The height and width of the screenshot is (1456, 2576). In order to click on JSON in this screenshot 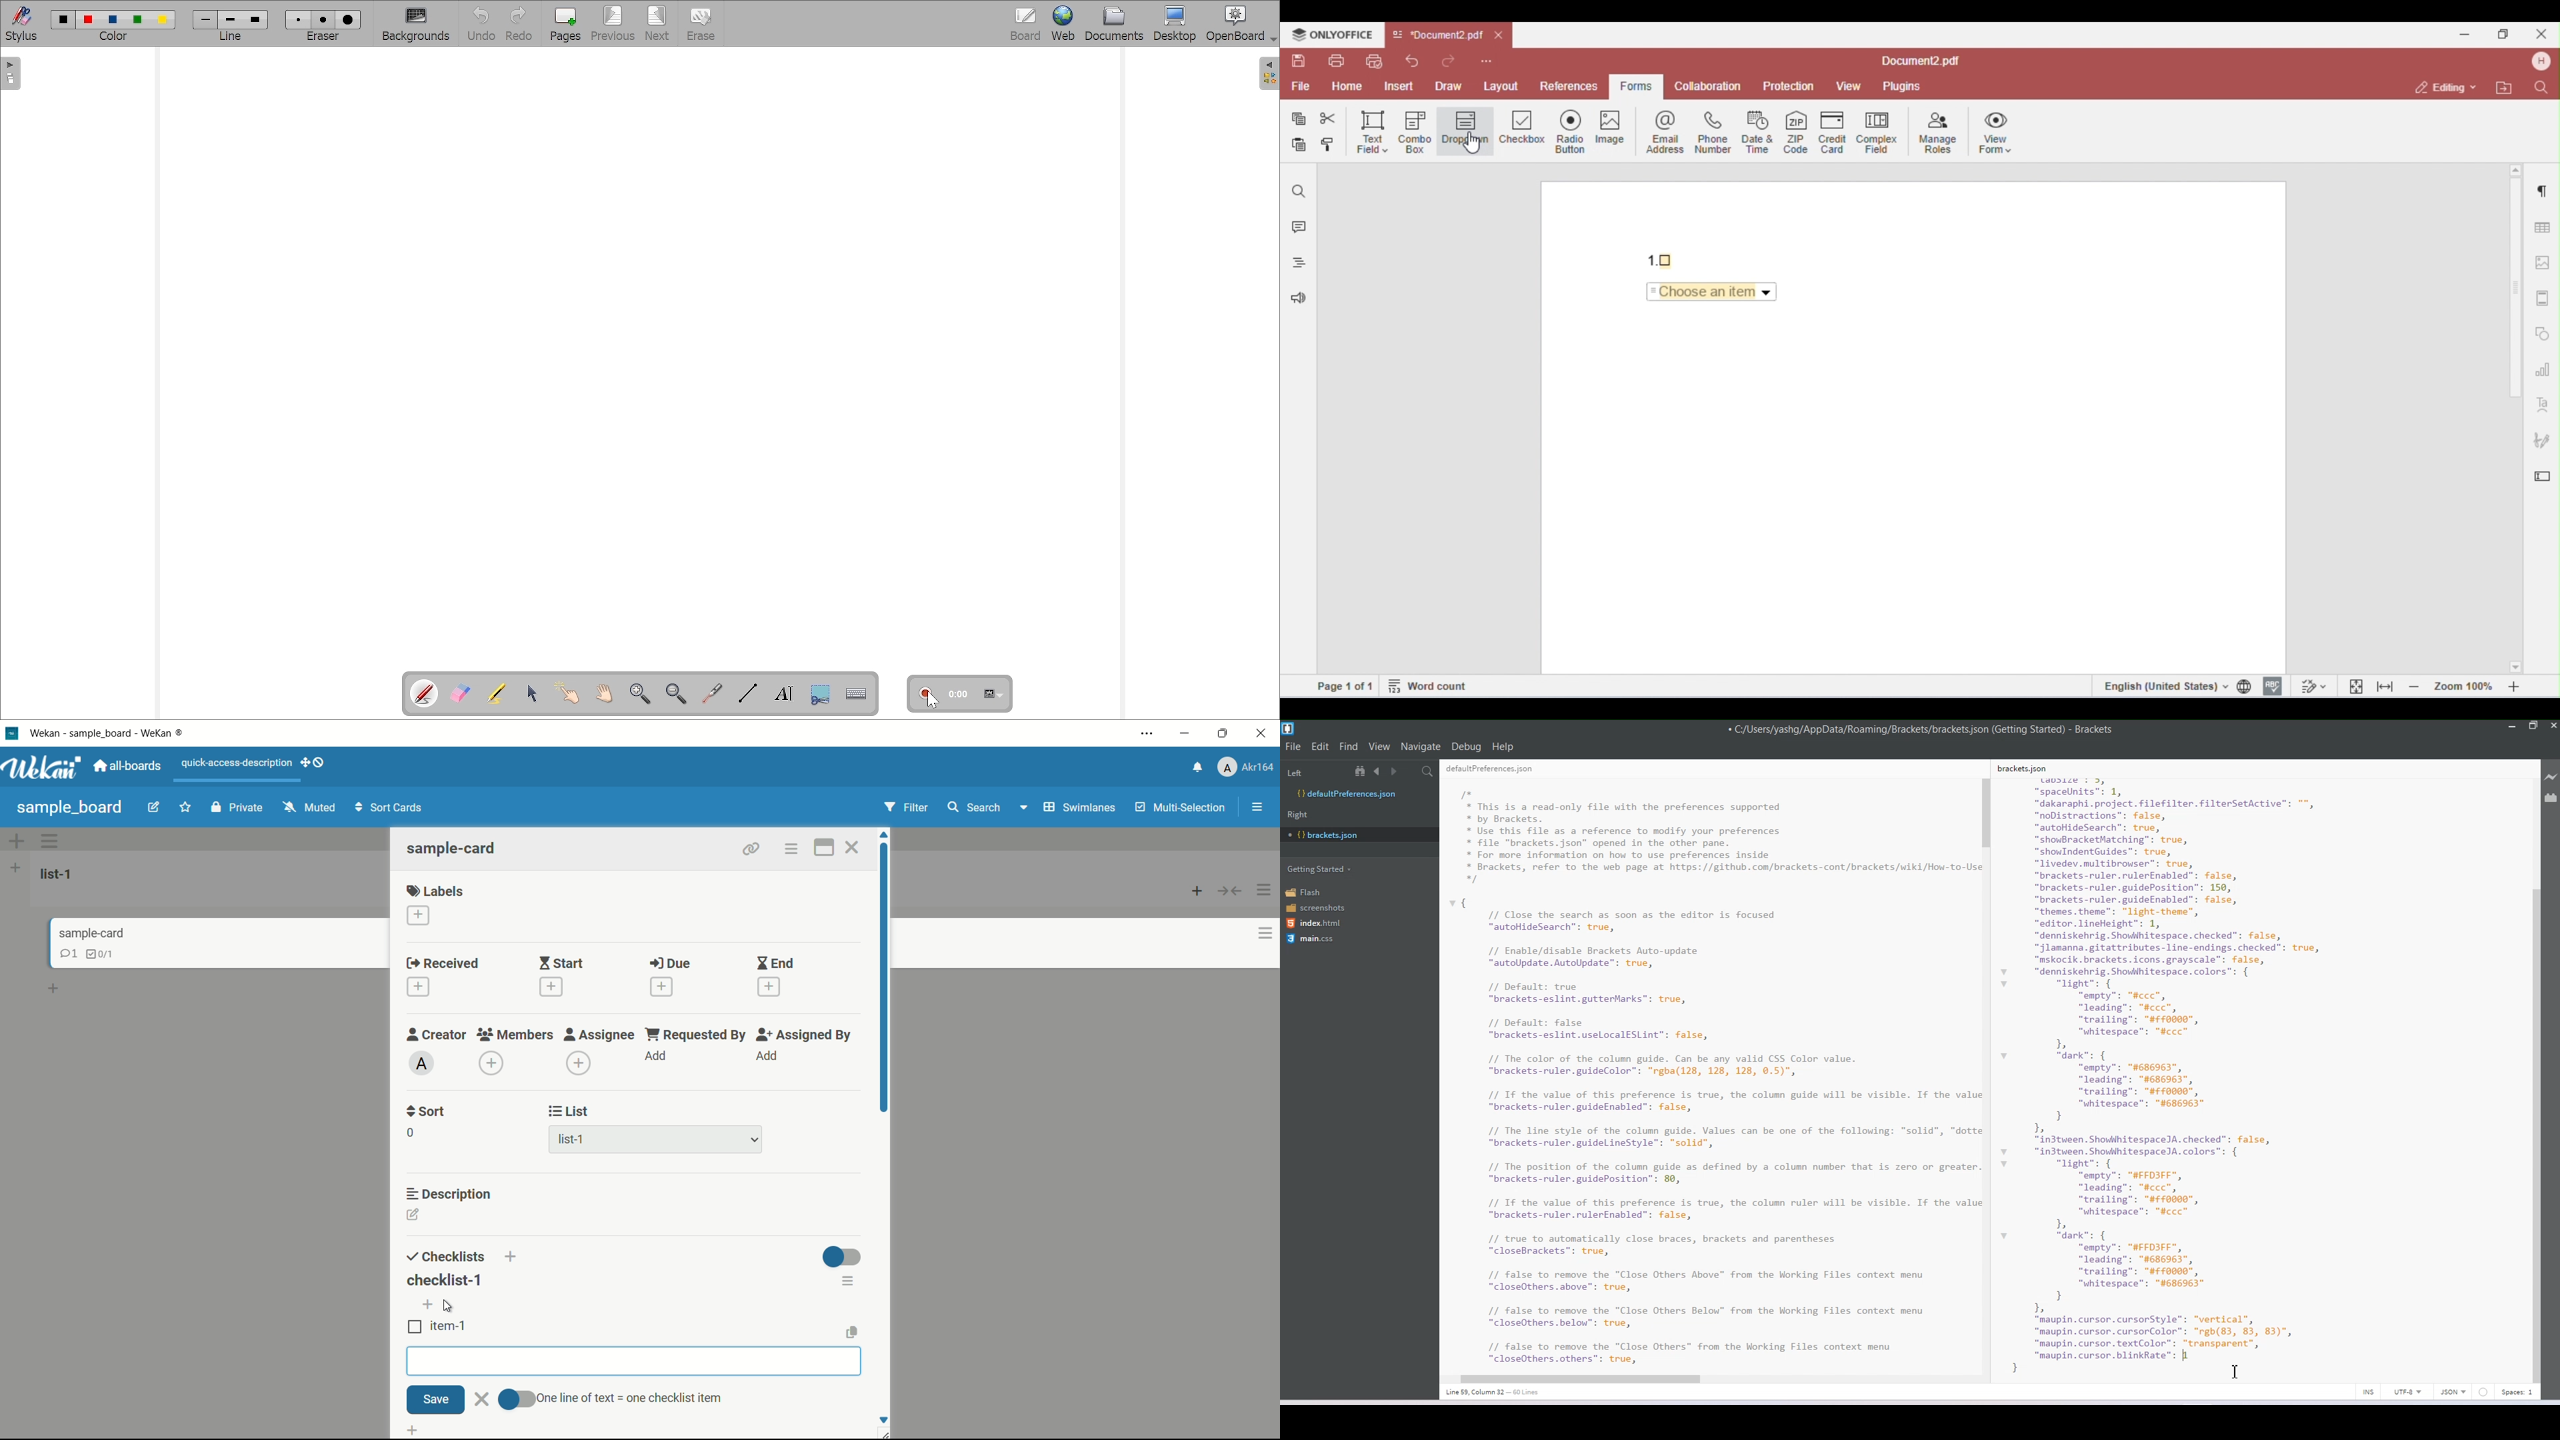, I will do `click(2454, 1392)`.